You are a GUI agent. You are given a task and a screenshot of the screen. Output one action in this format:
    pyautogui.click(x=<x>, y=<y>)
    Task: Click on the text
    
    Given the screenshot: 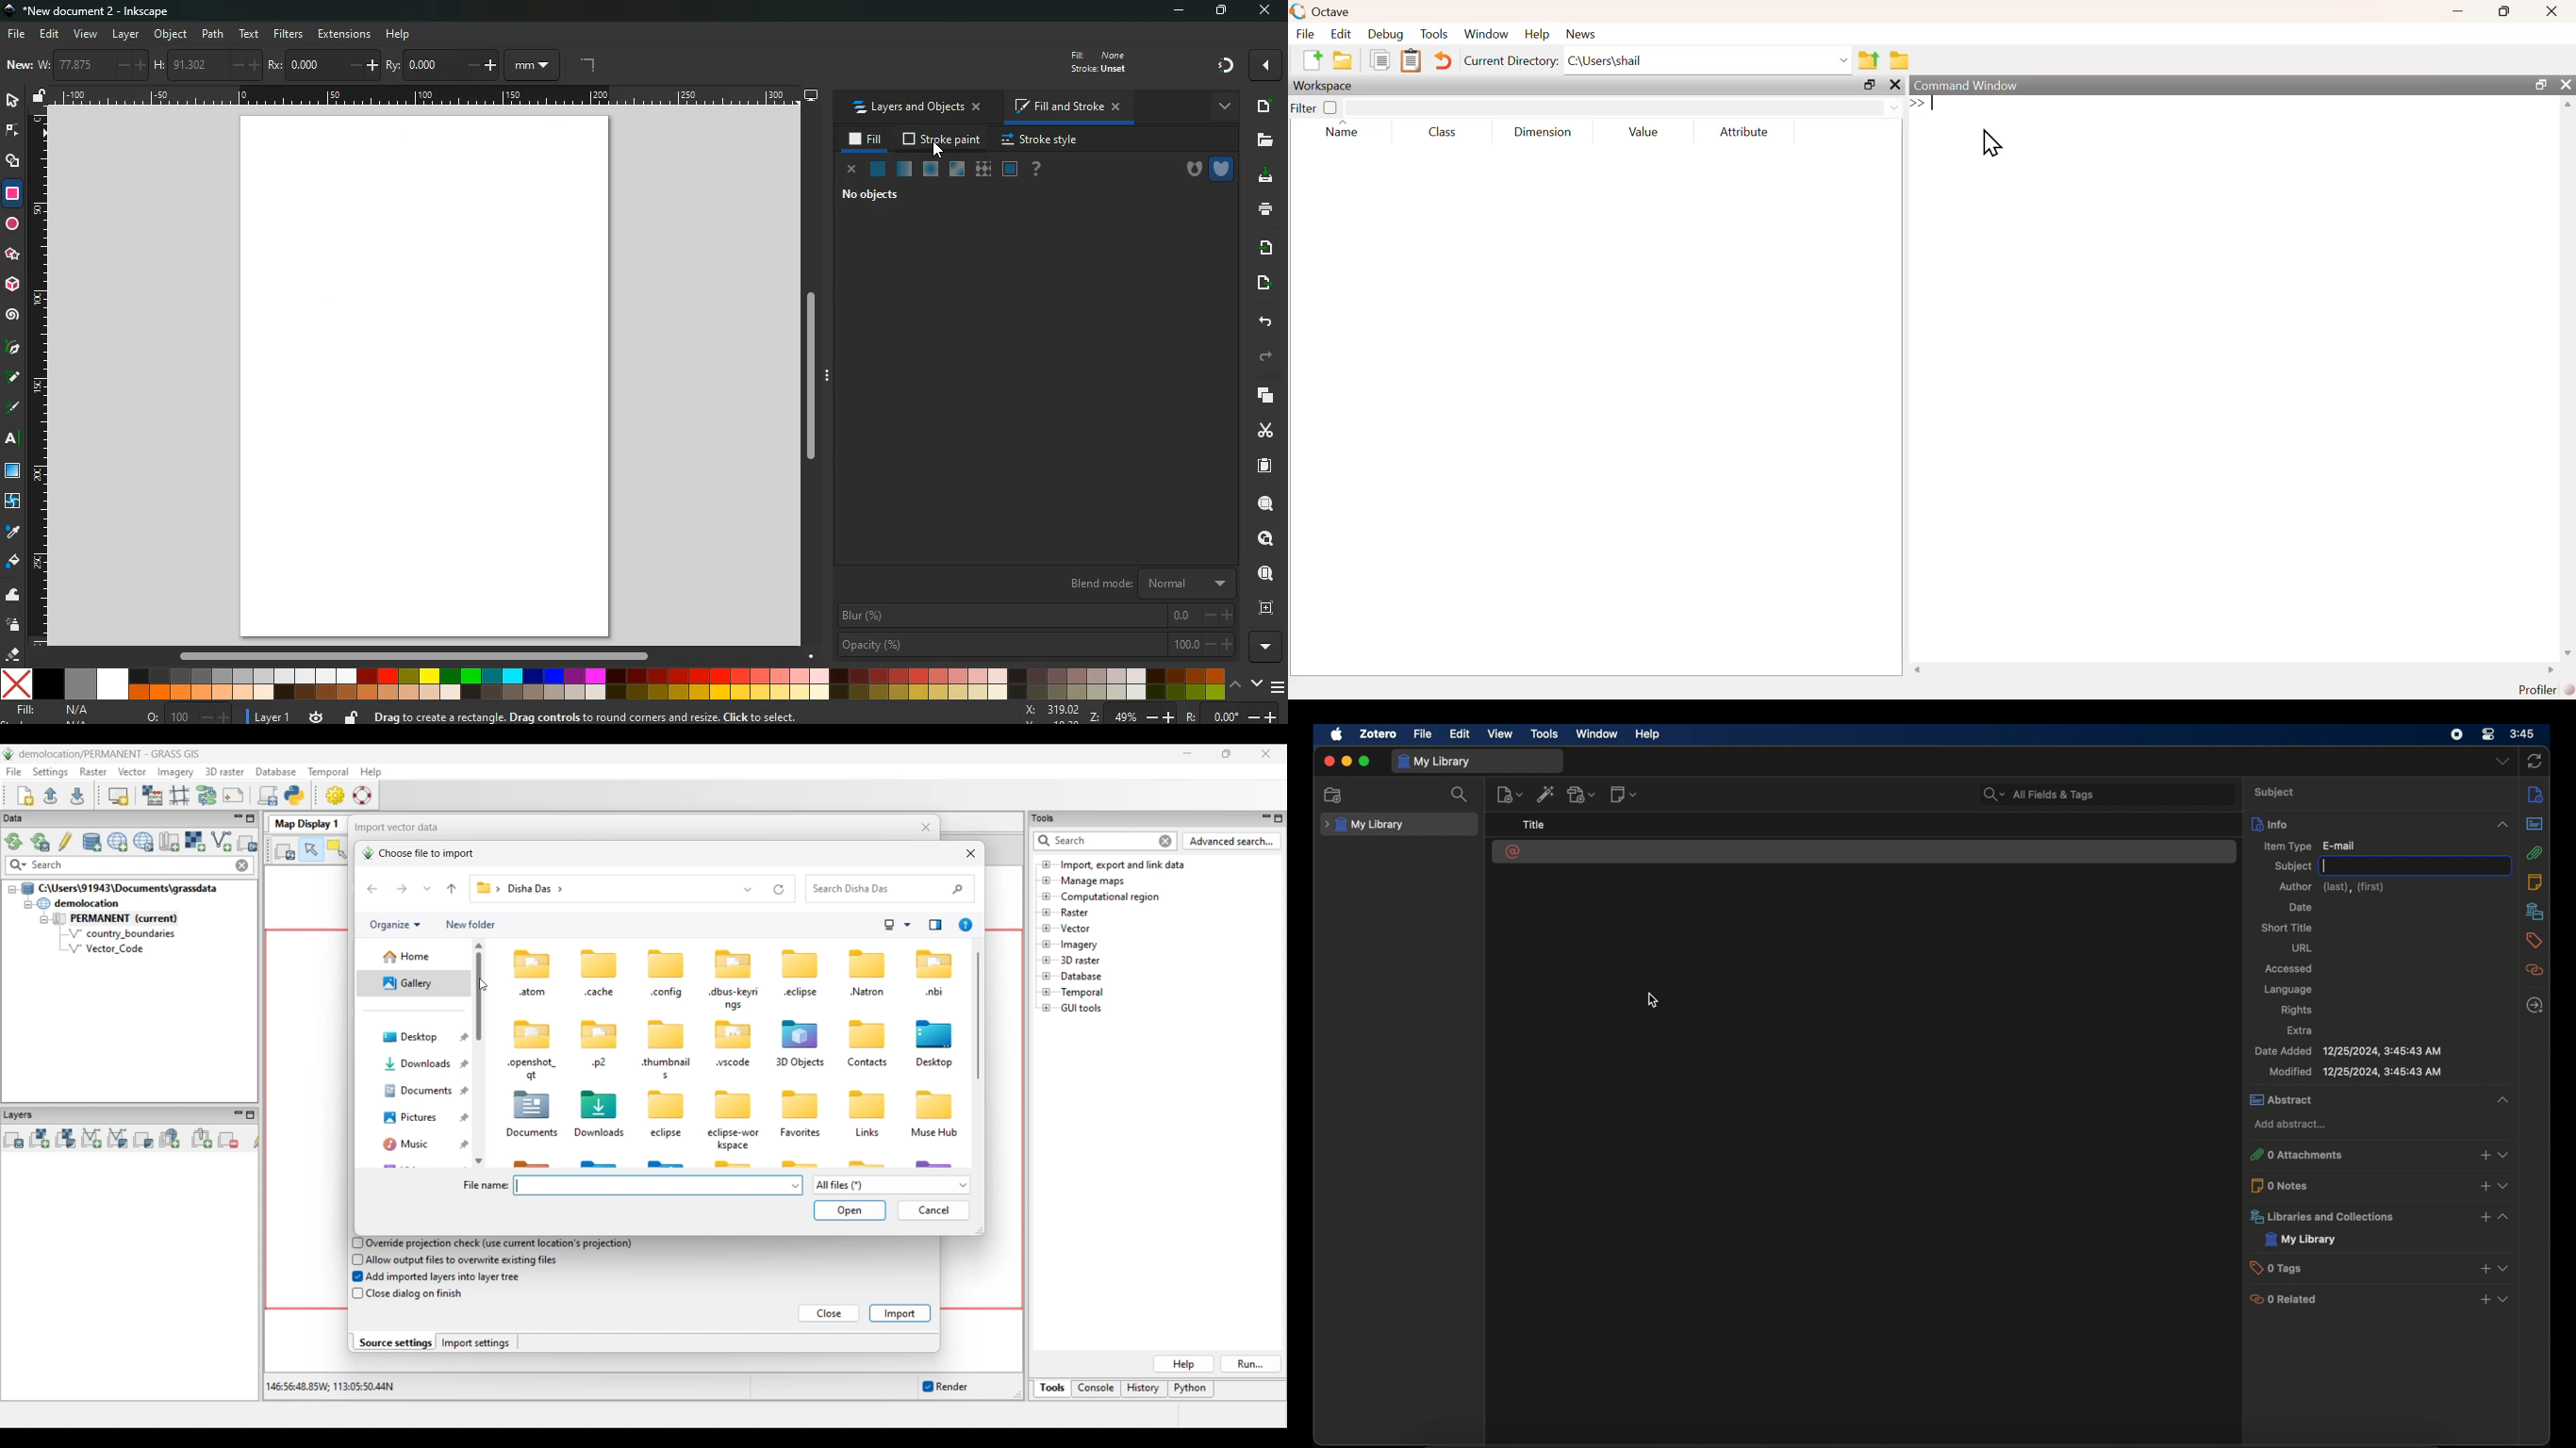 What is the action you would take?
    pyautogui.click(x=251, y=35)
    